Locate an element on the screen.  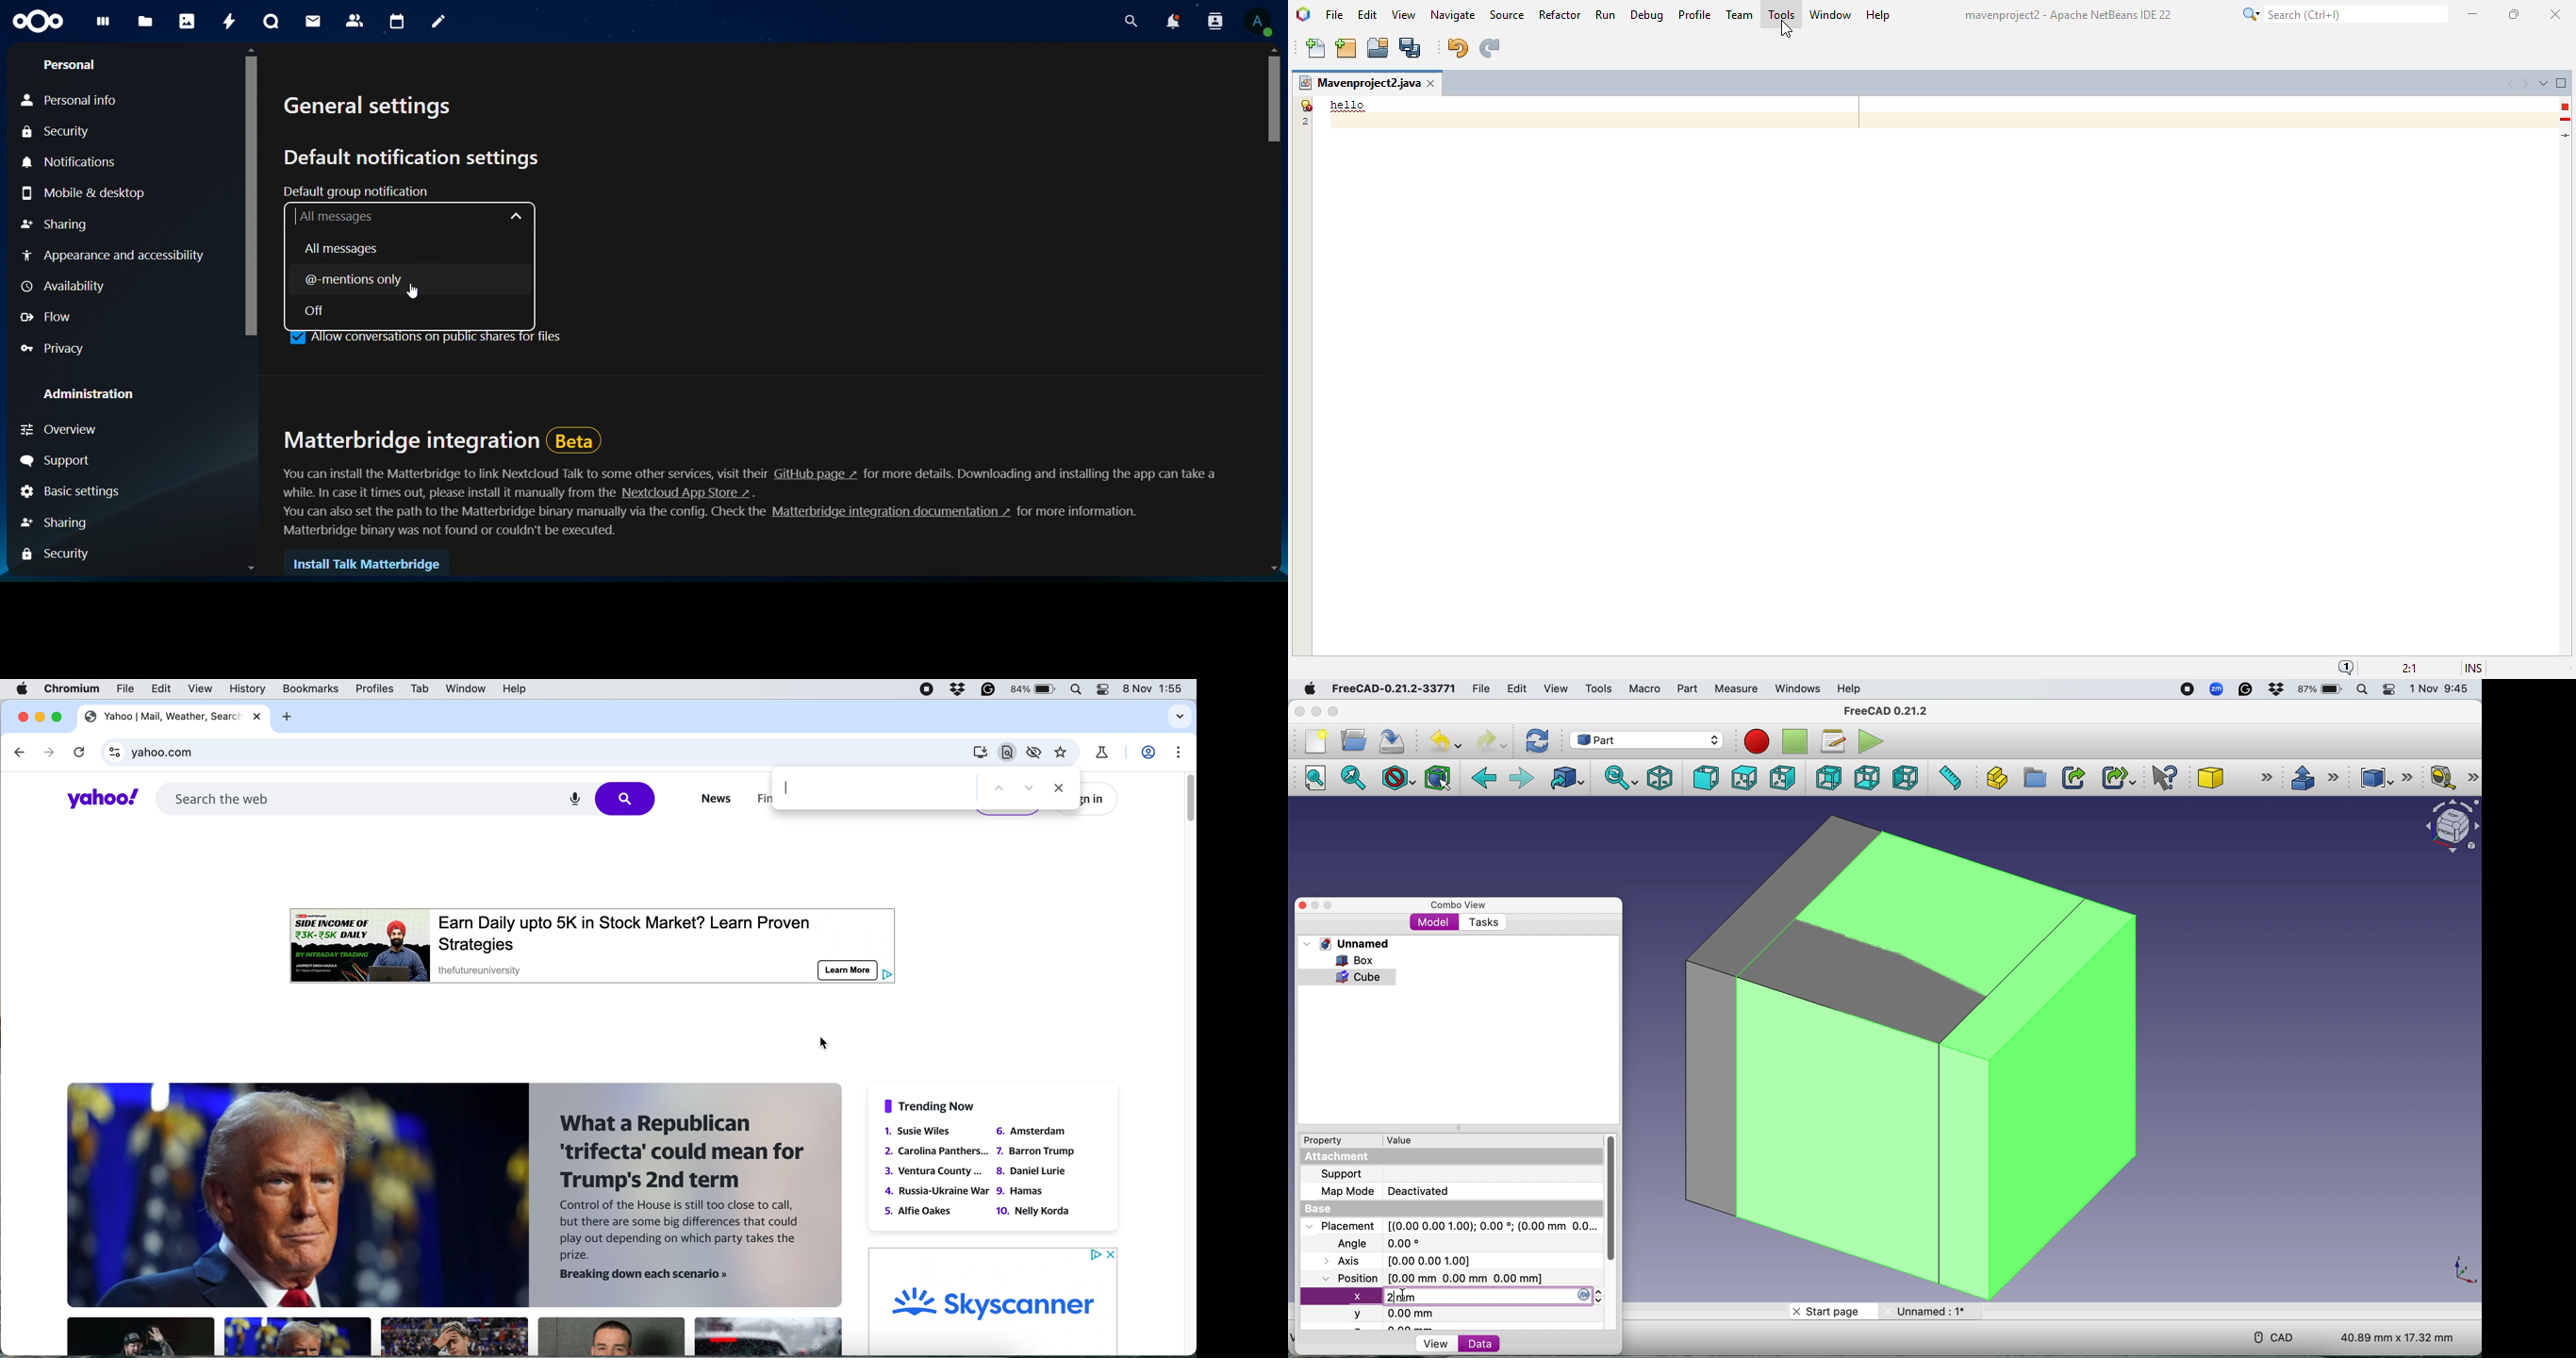
appearance and accessibilty is located at coordinates (115, 258).